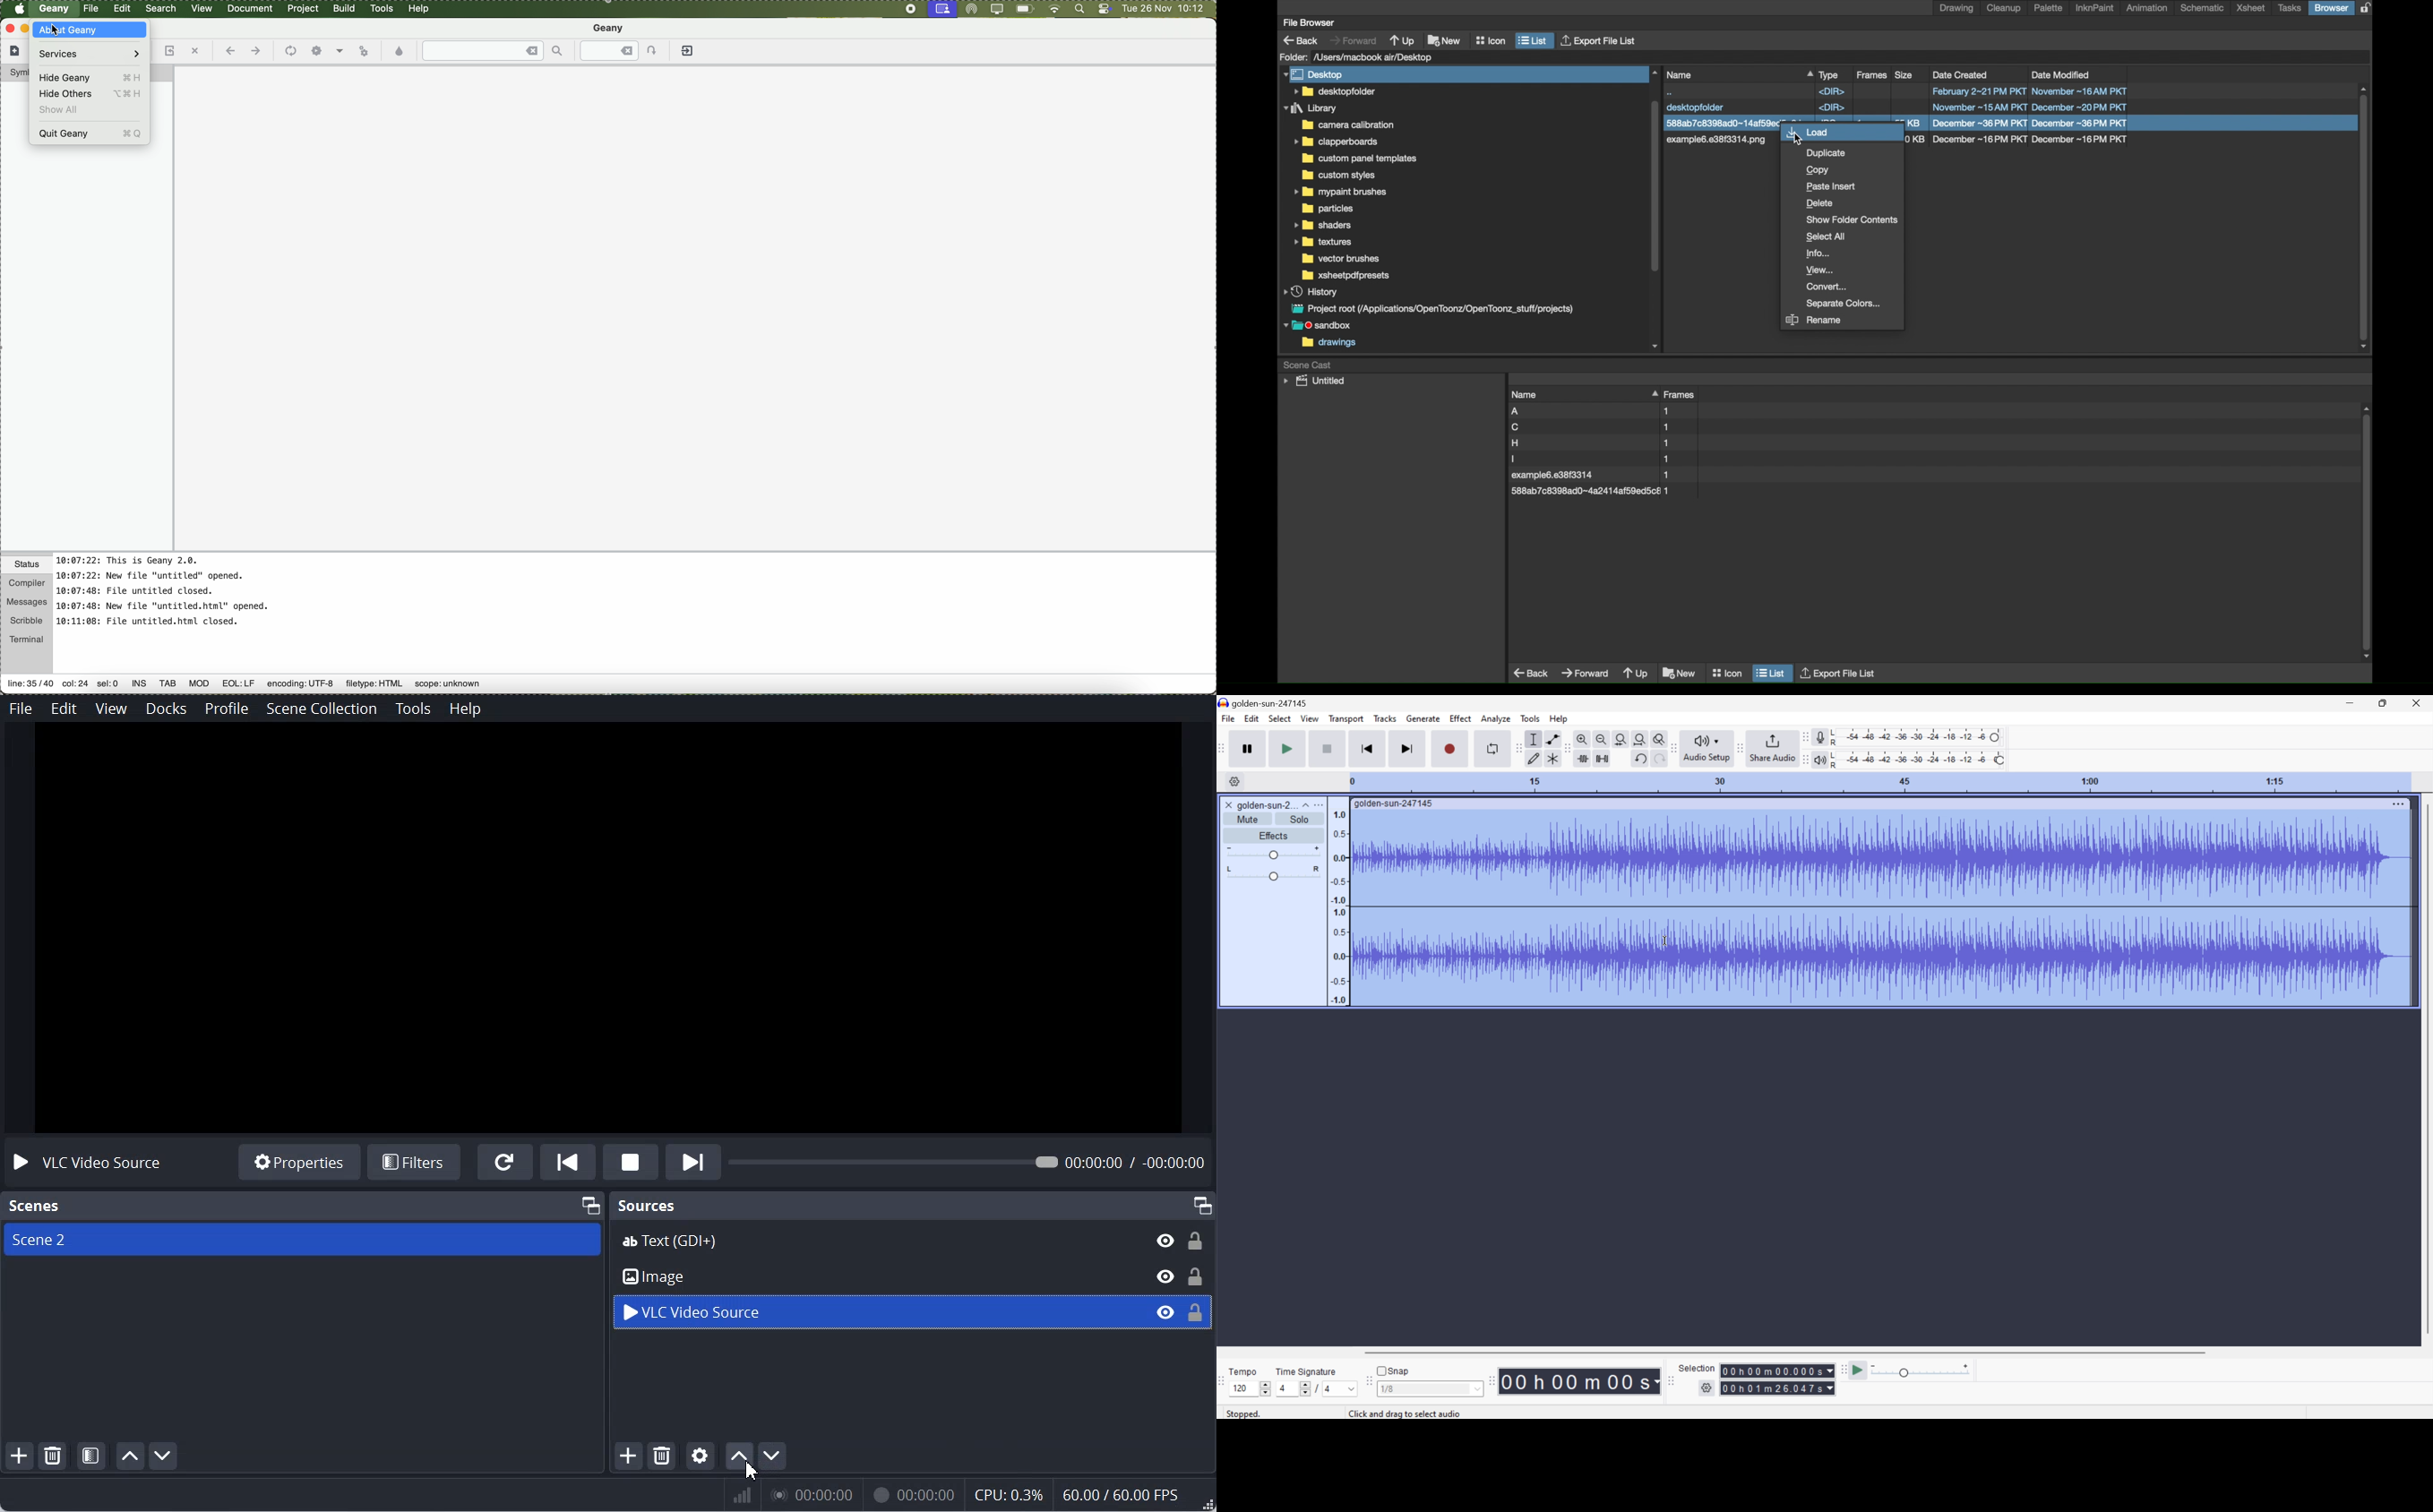 The height and width of the screenshot is (1512, 2436). Describe the element at coordinates (322, 708) in the screenshot. I see `Scene Collection` at that location.